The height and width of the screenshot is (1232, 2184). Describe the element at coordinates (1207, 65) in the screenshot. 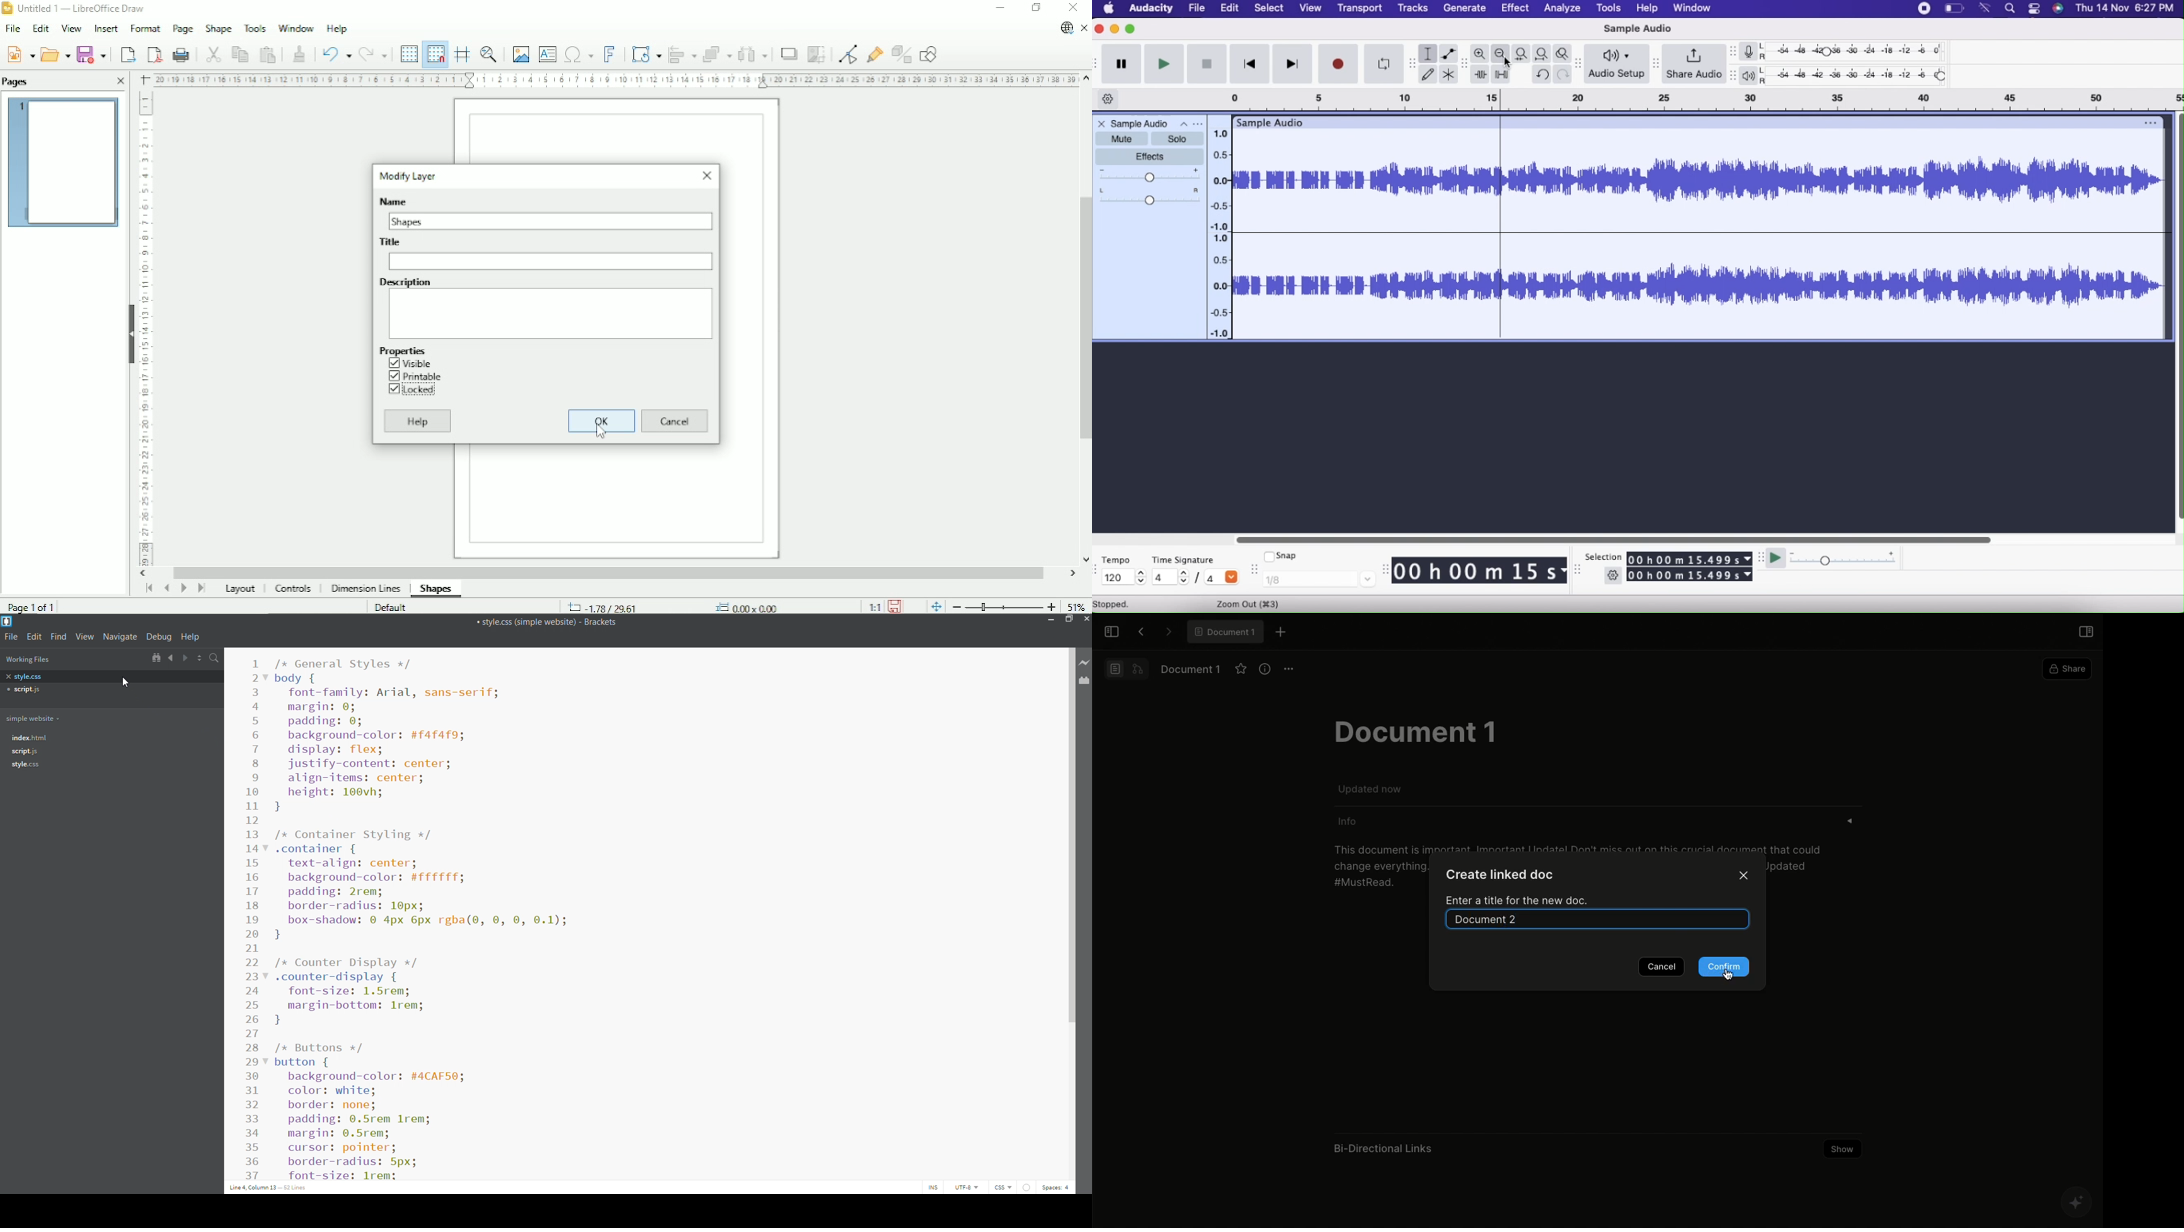

I see `Stop` at that location.